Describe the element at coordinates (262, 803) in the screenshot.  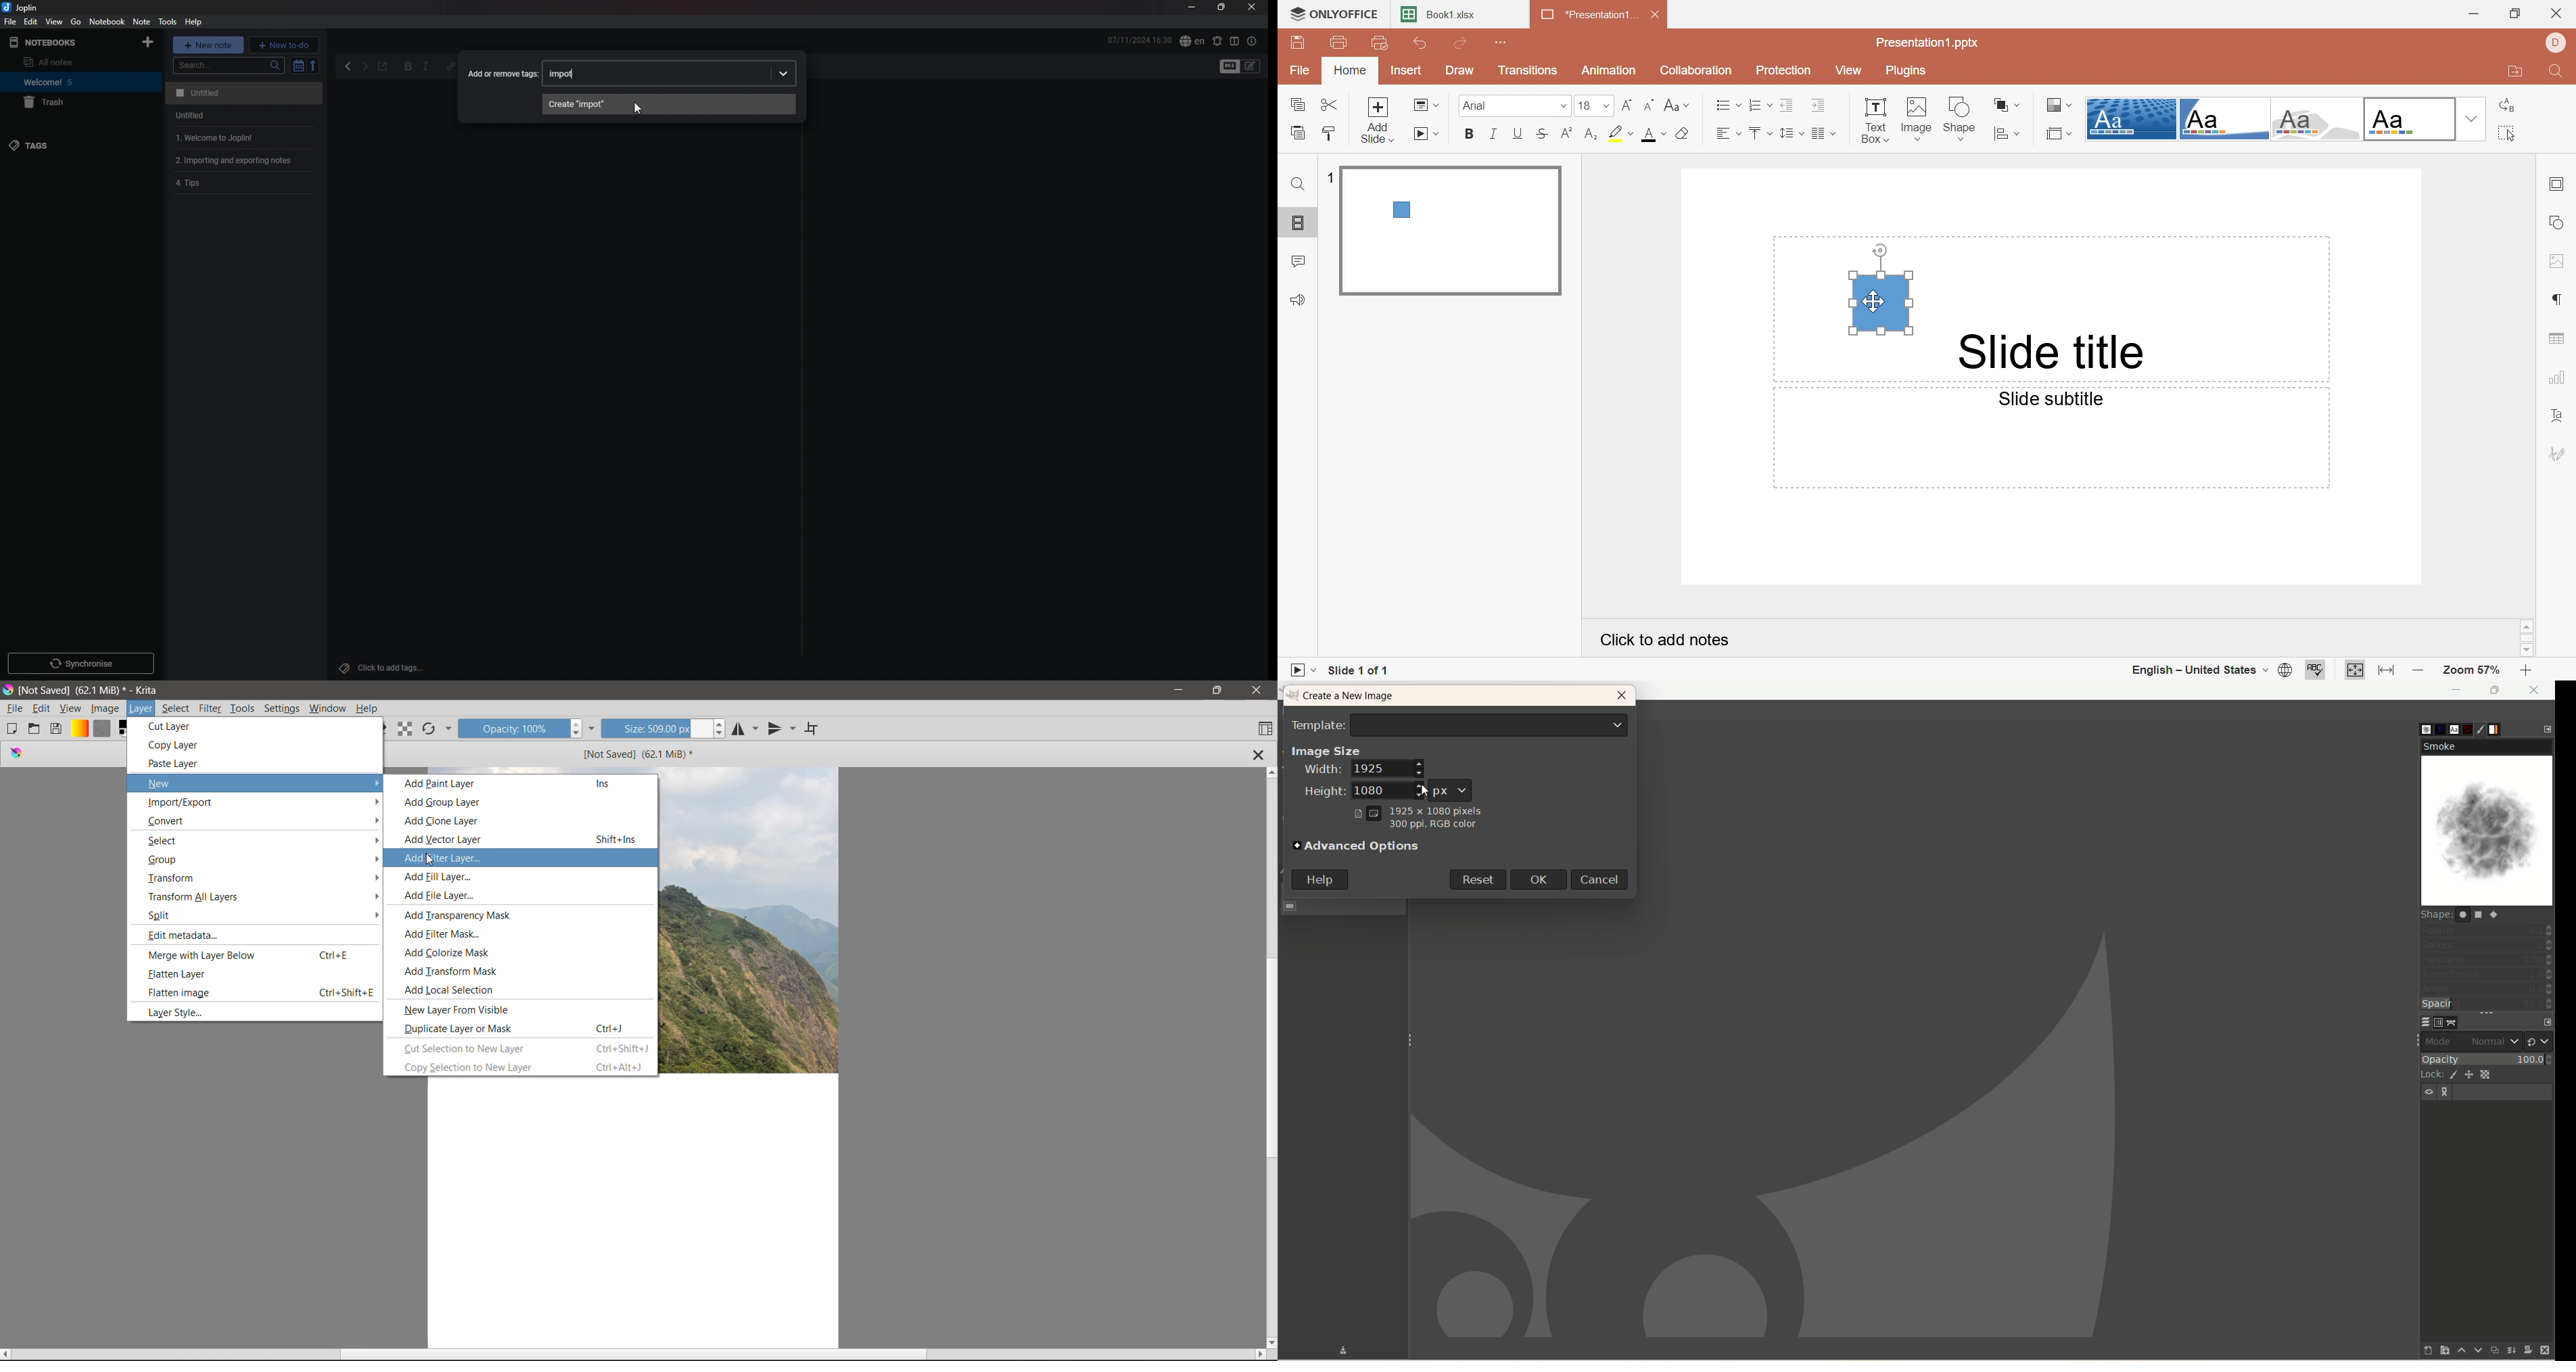
I see `Import /Export` at that location.